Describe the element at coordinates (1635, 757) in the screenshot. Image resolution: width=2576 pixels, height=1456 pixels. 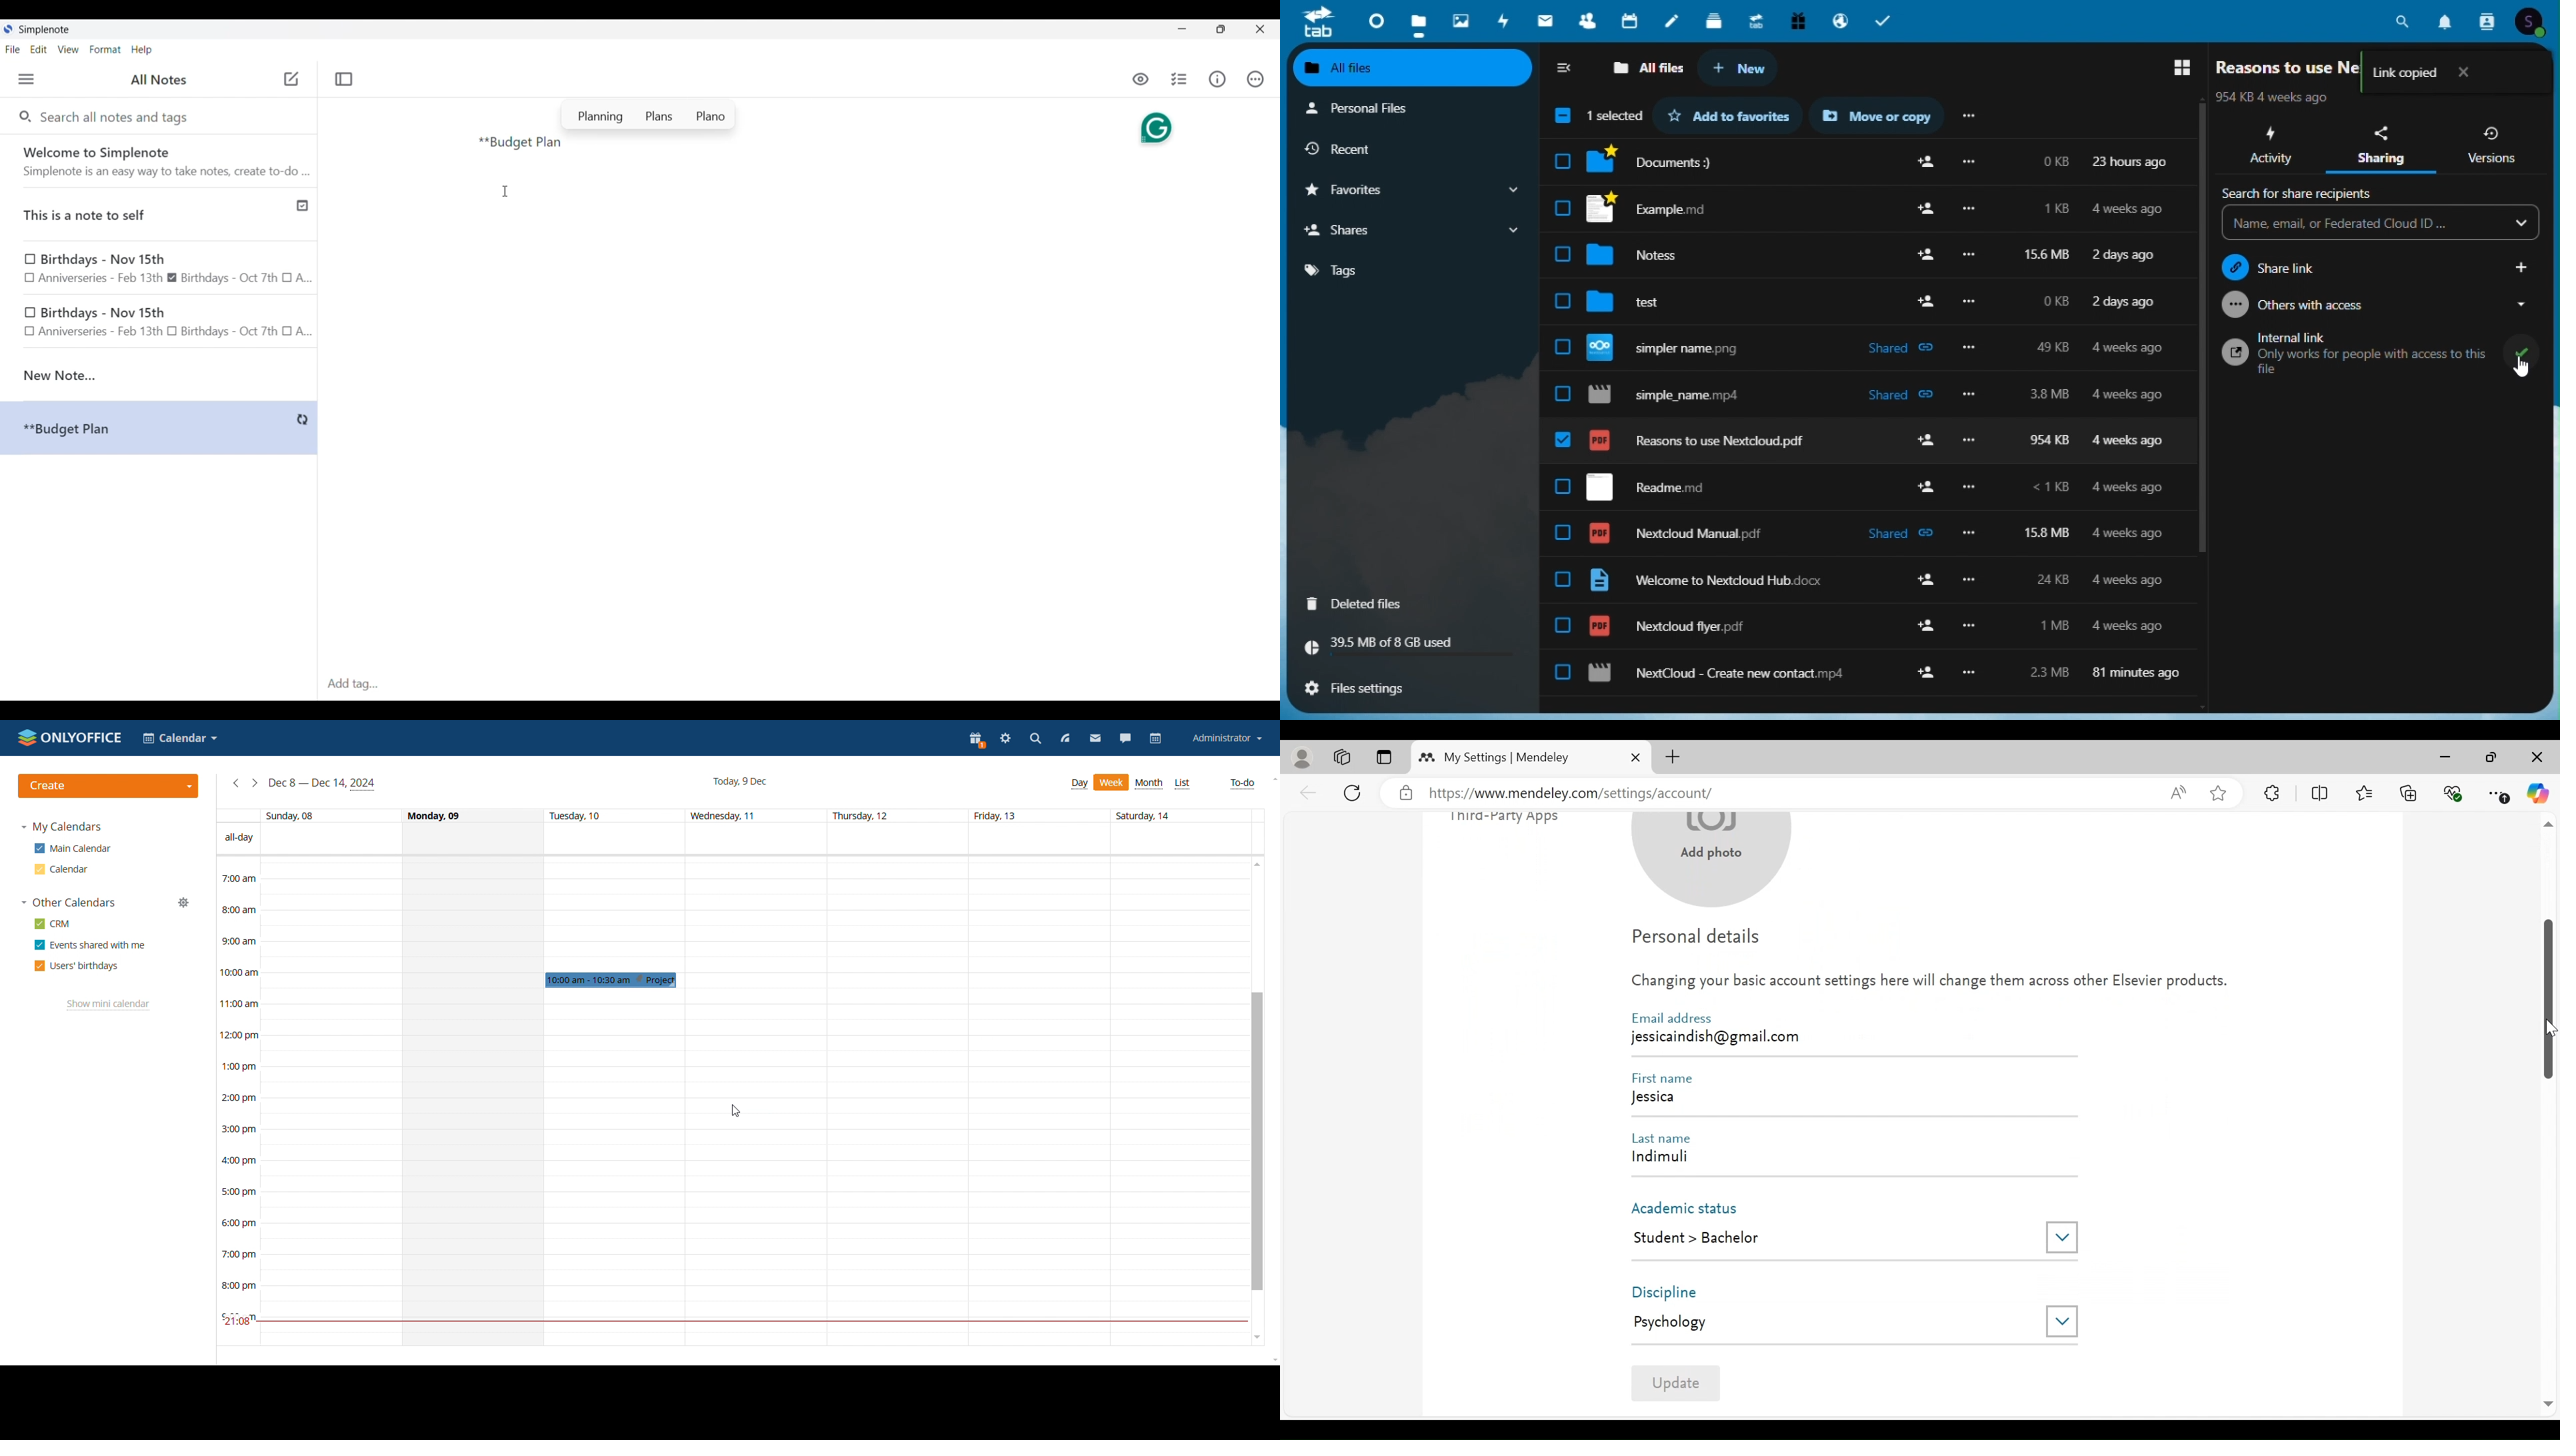
I see `Close` at that location.